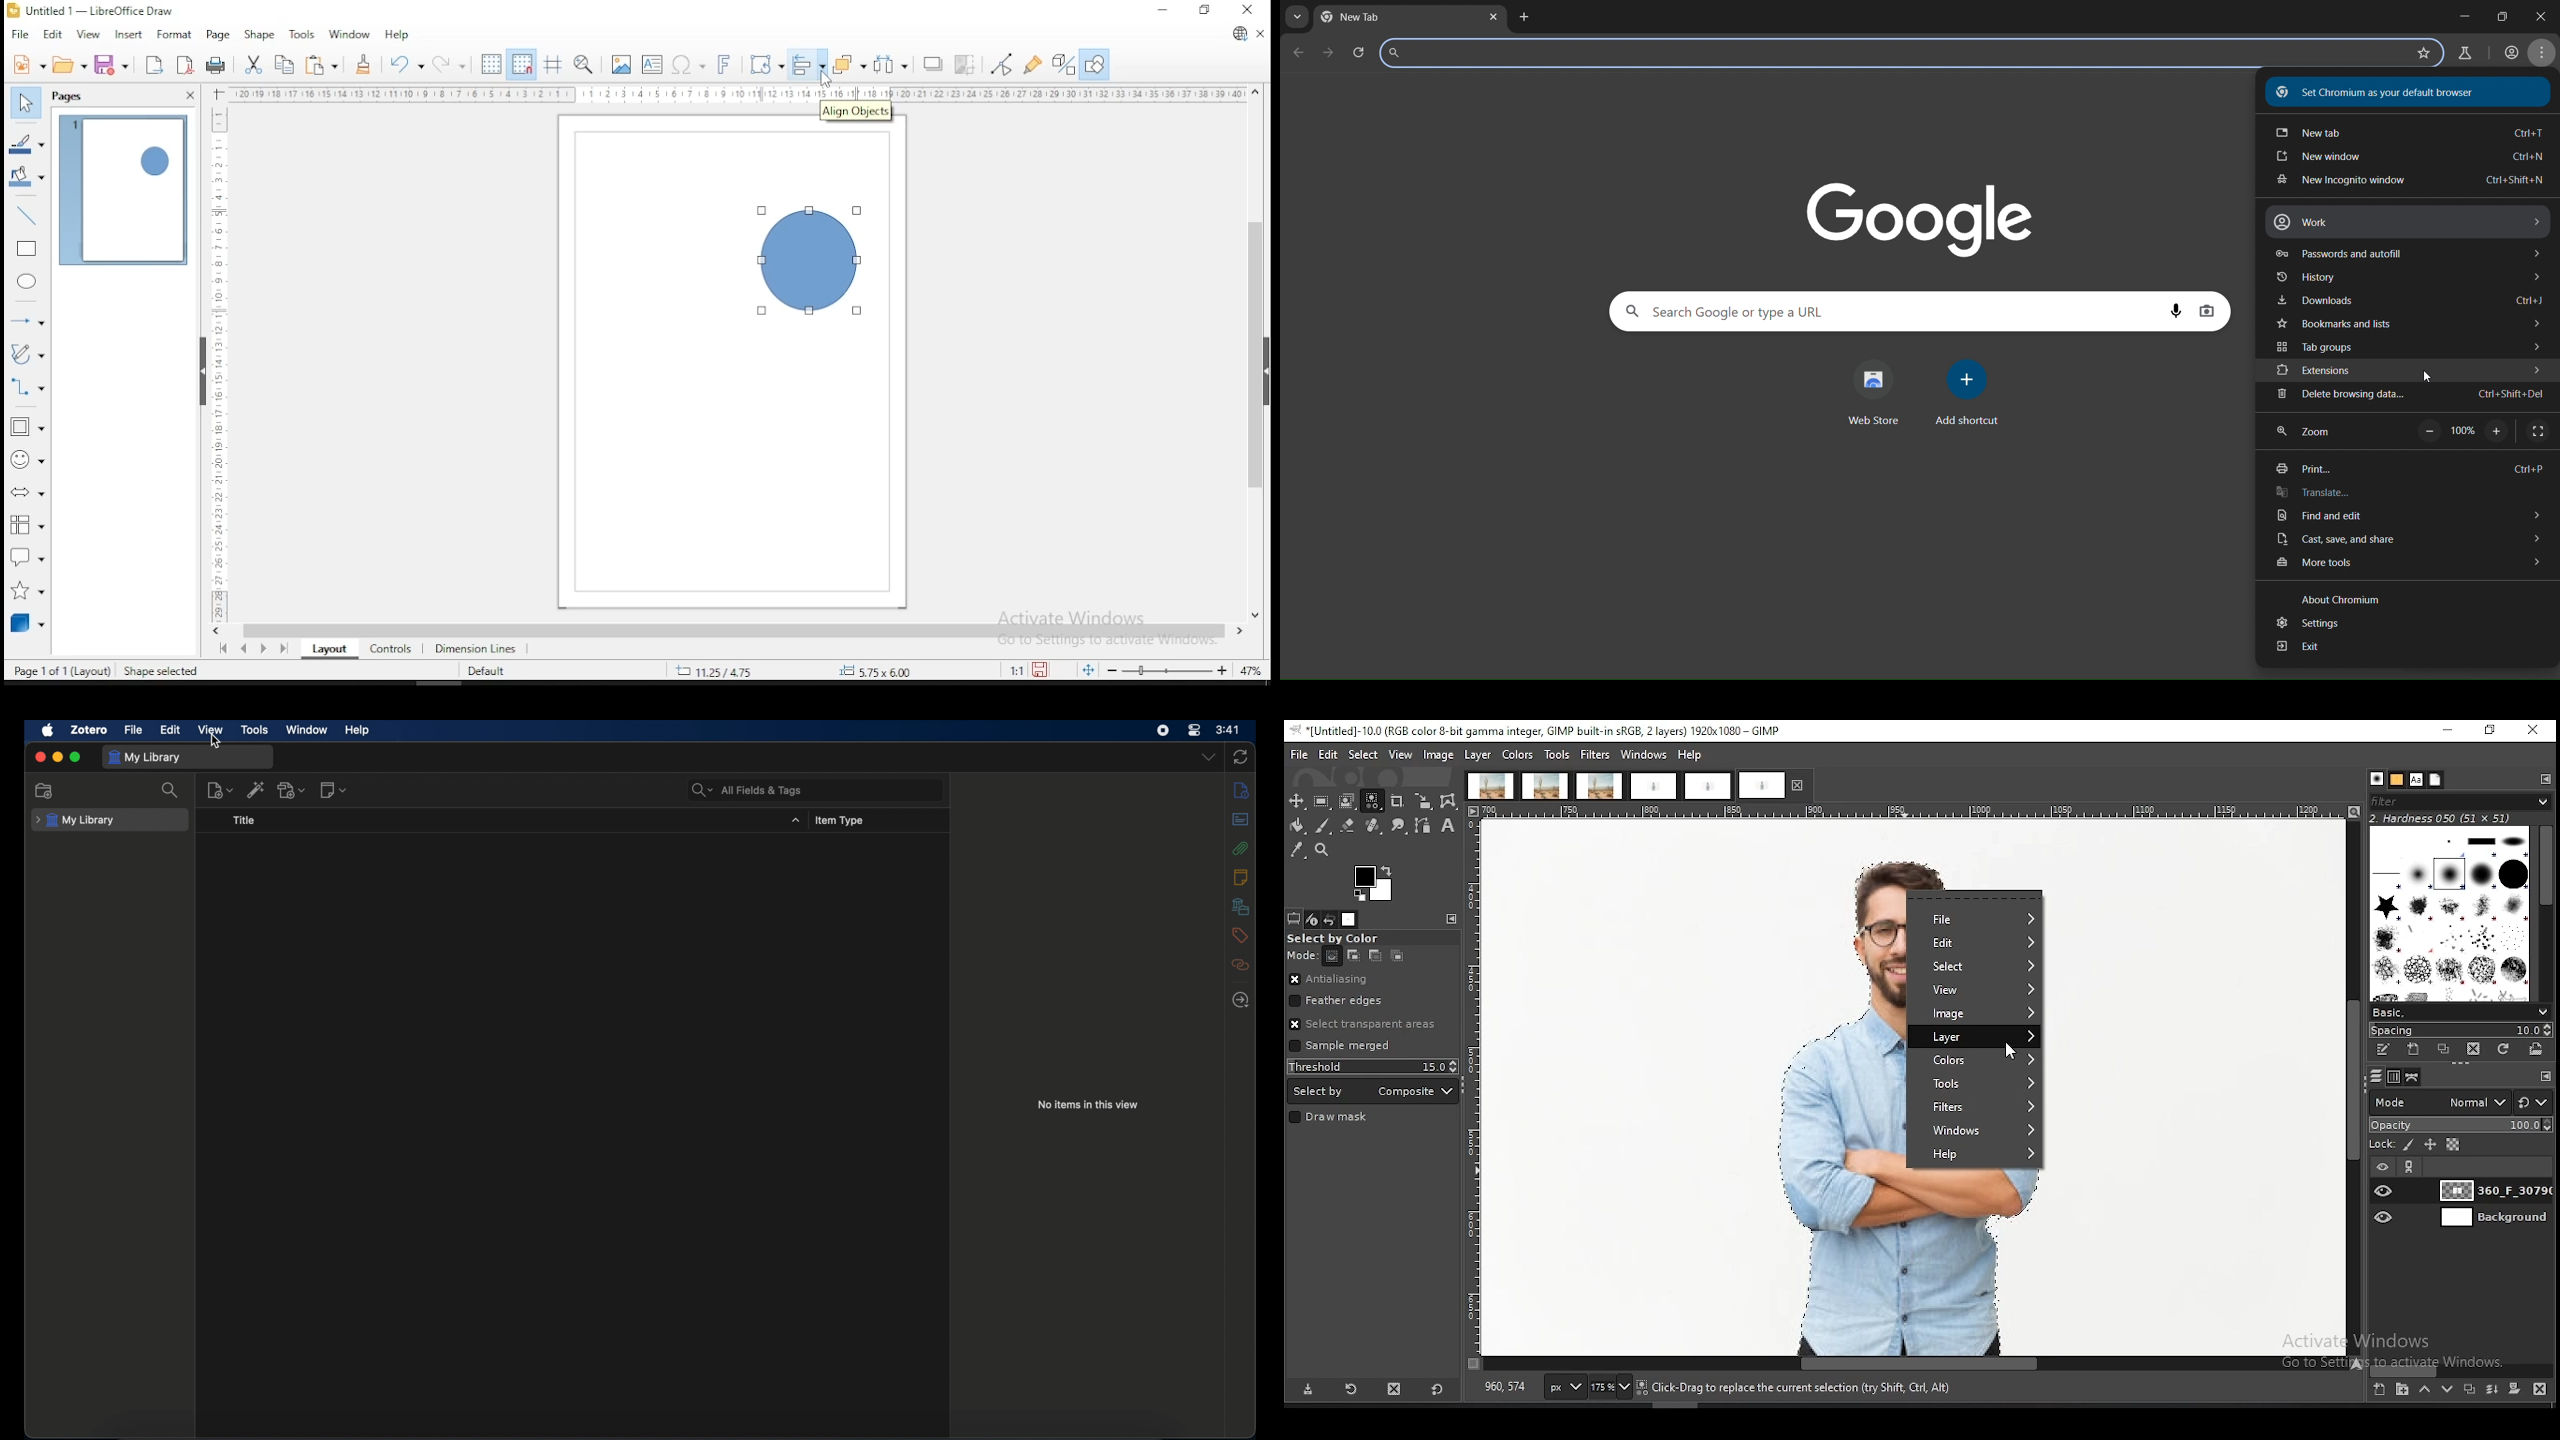  Describe the element at coordinates (1241, 790) in the screenshot. I see `info` at that location.